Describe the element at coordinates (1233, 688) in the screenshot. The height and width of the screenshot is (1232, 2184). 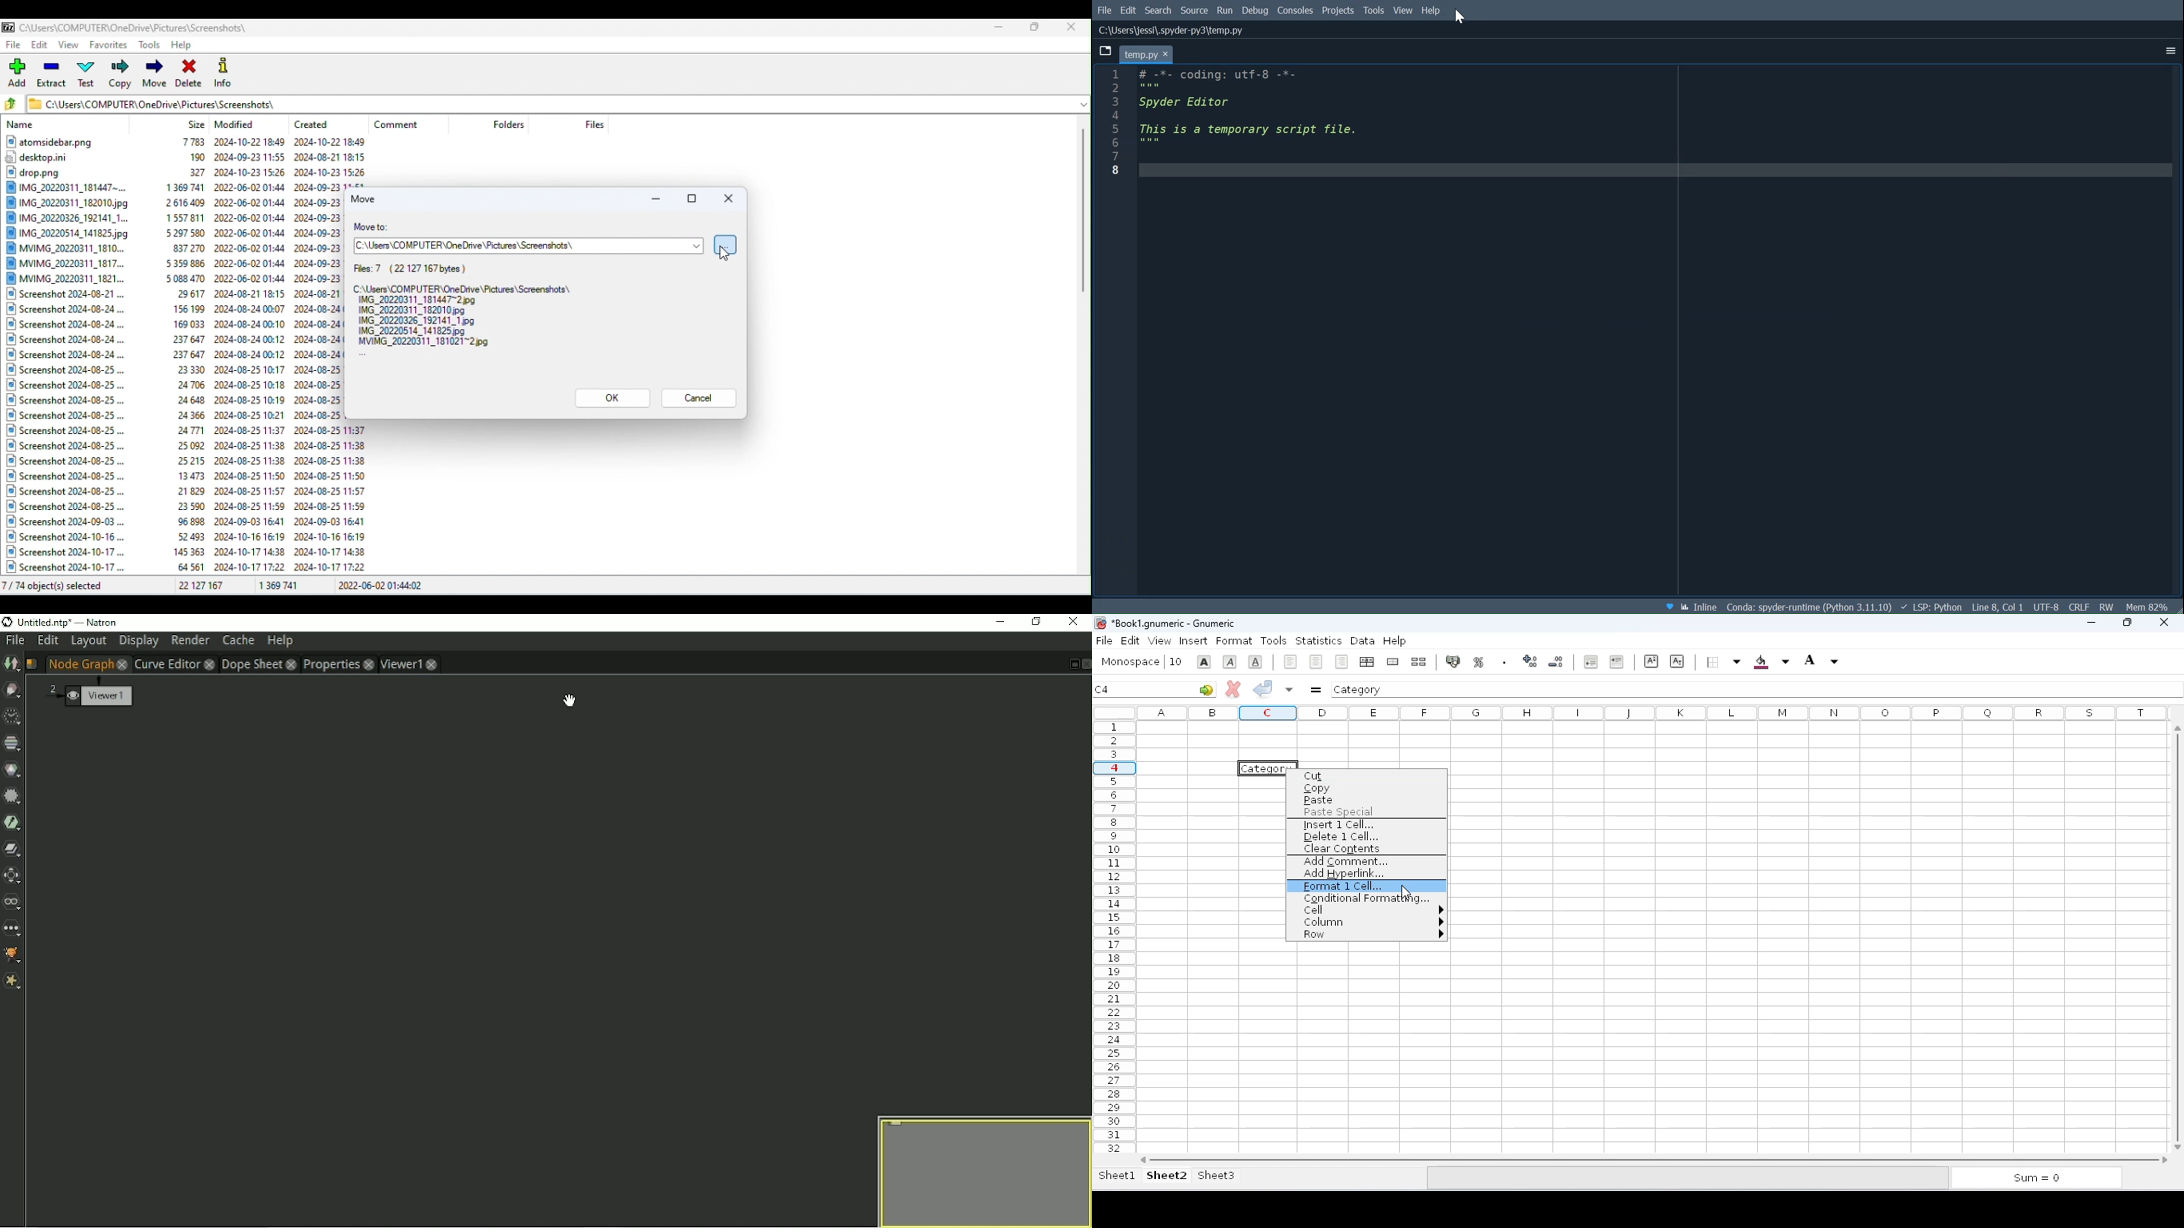
I see `cancel change` at that location.